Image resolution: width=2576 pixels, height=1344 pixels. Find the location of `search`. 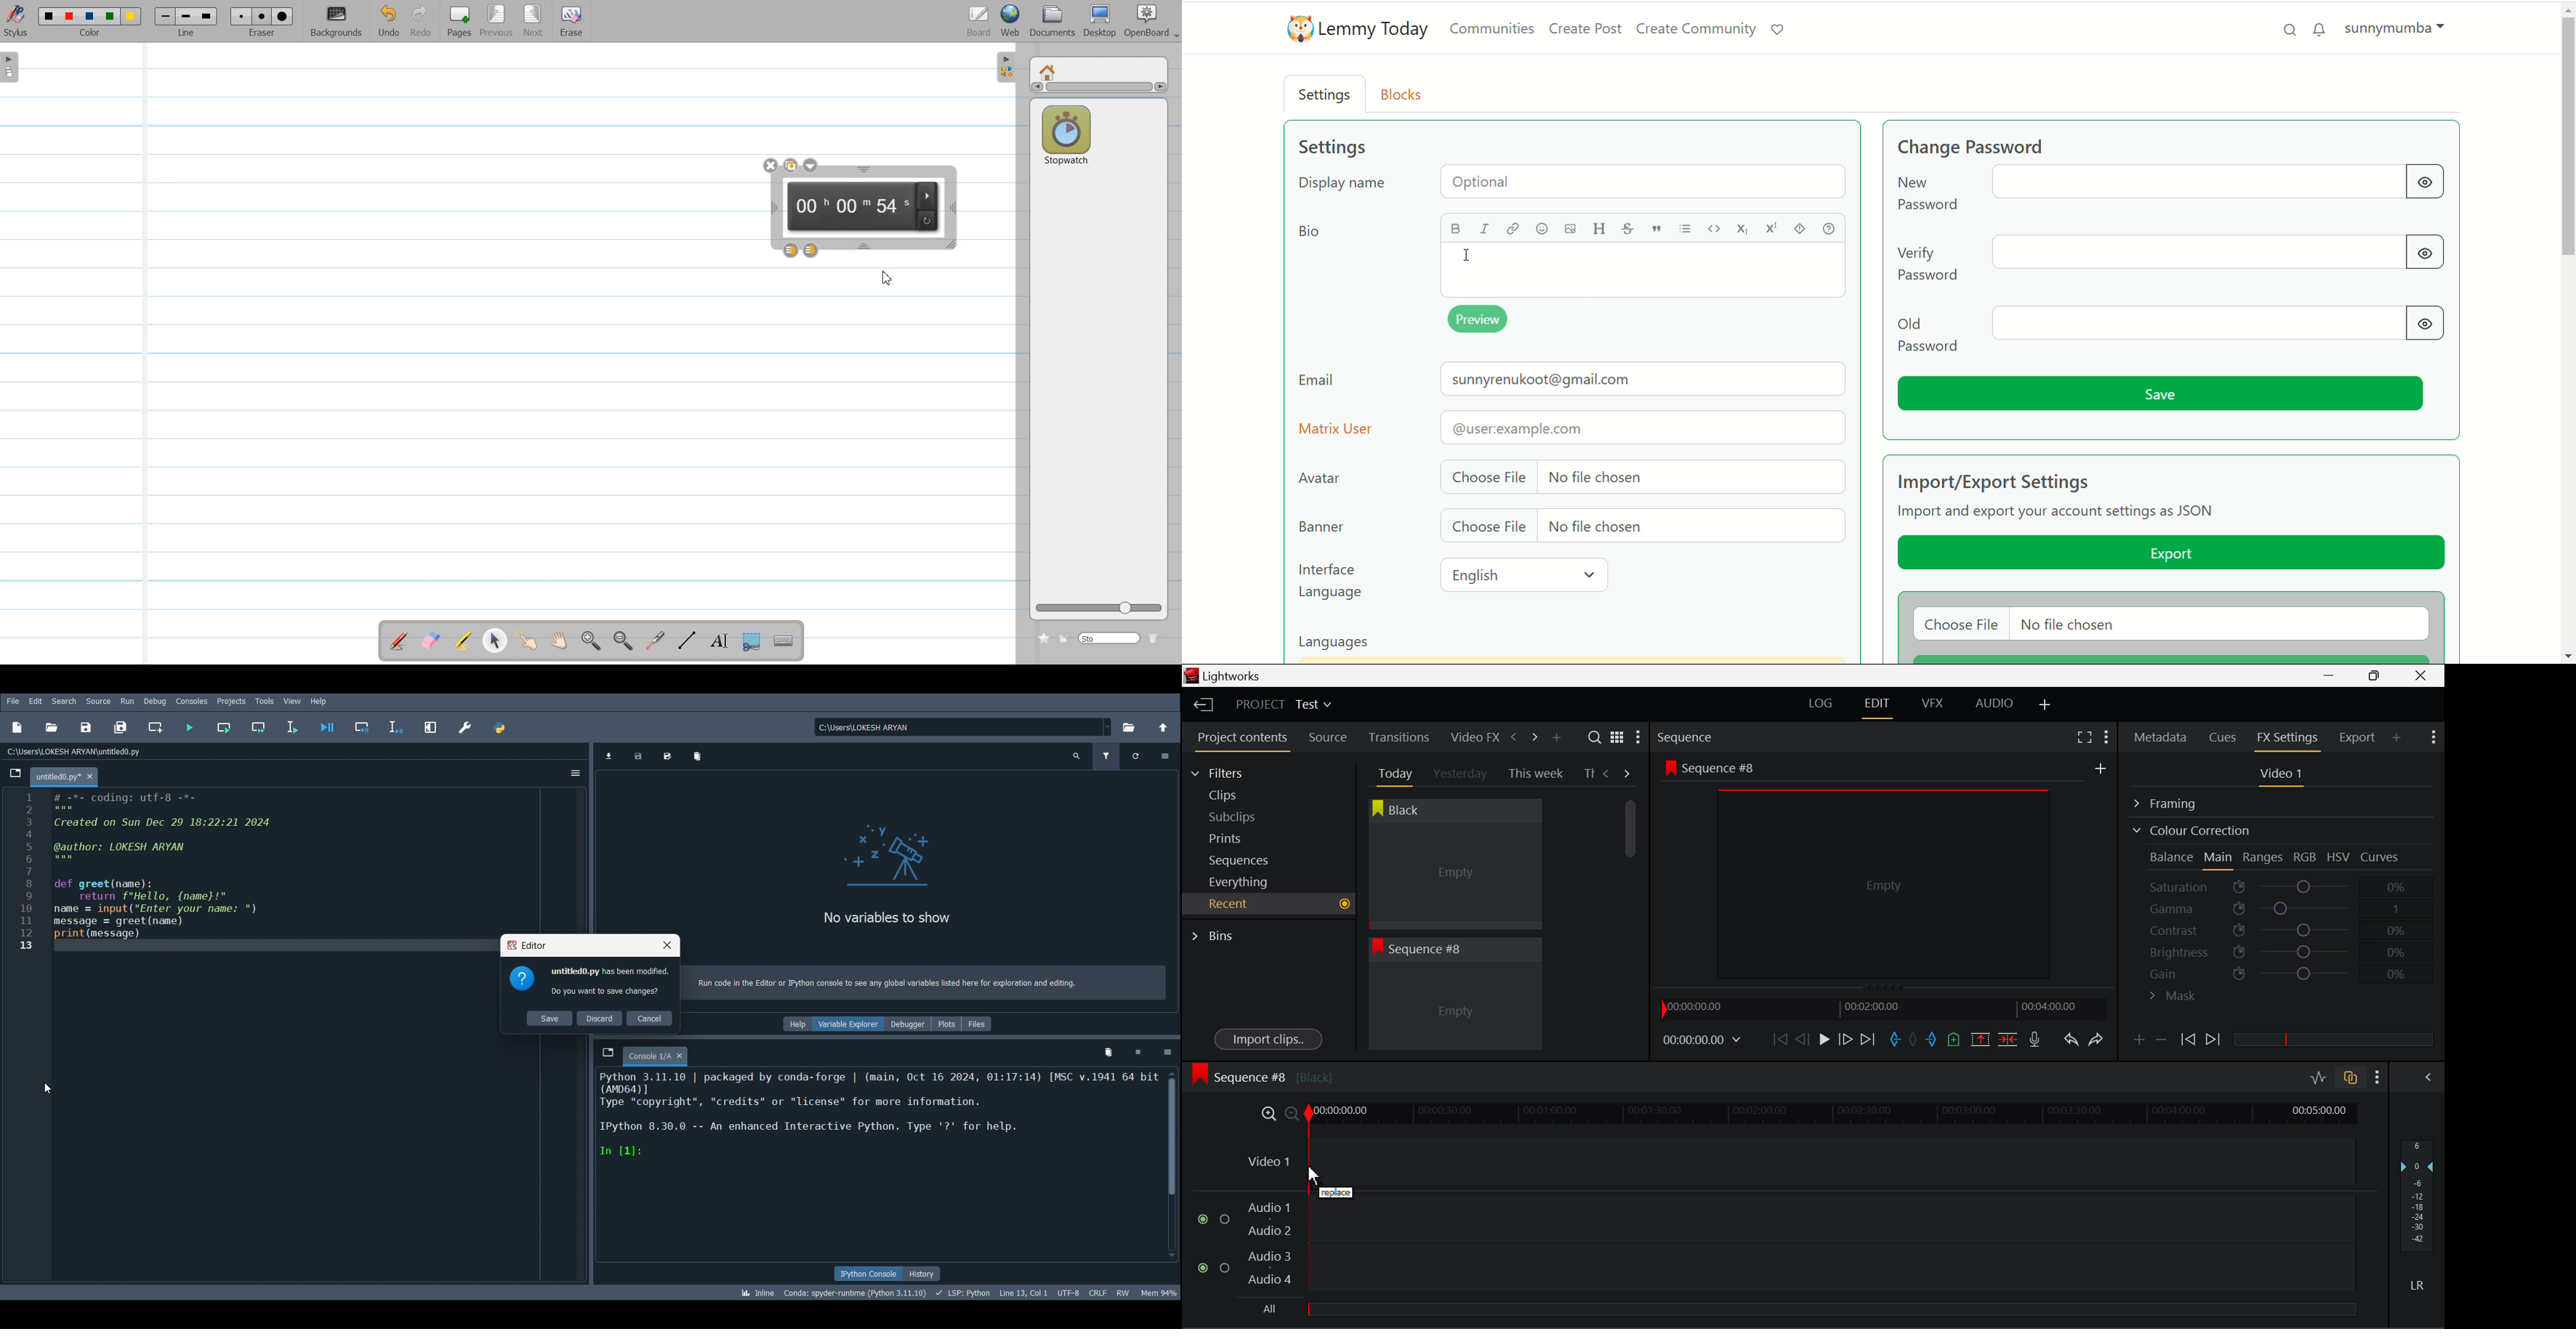

search is located at coordinates (2285, 28).